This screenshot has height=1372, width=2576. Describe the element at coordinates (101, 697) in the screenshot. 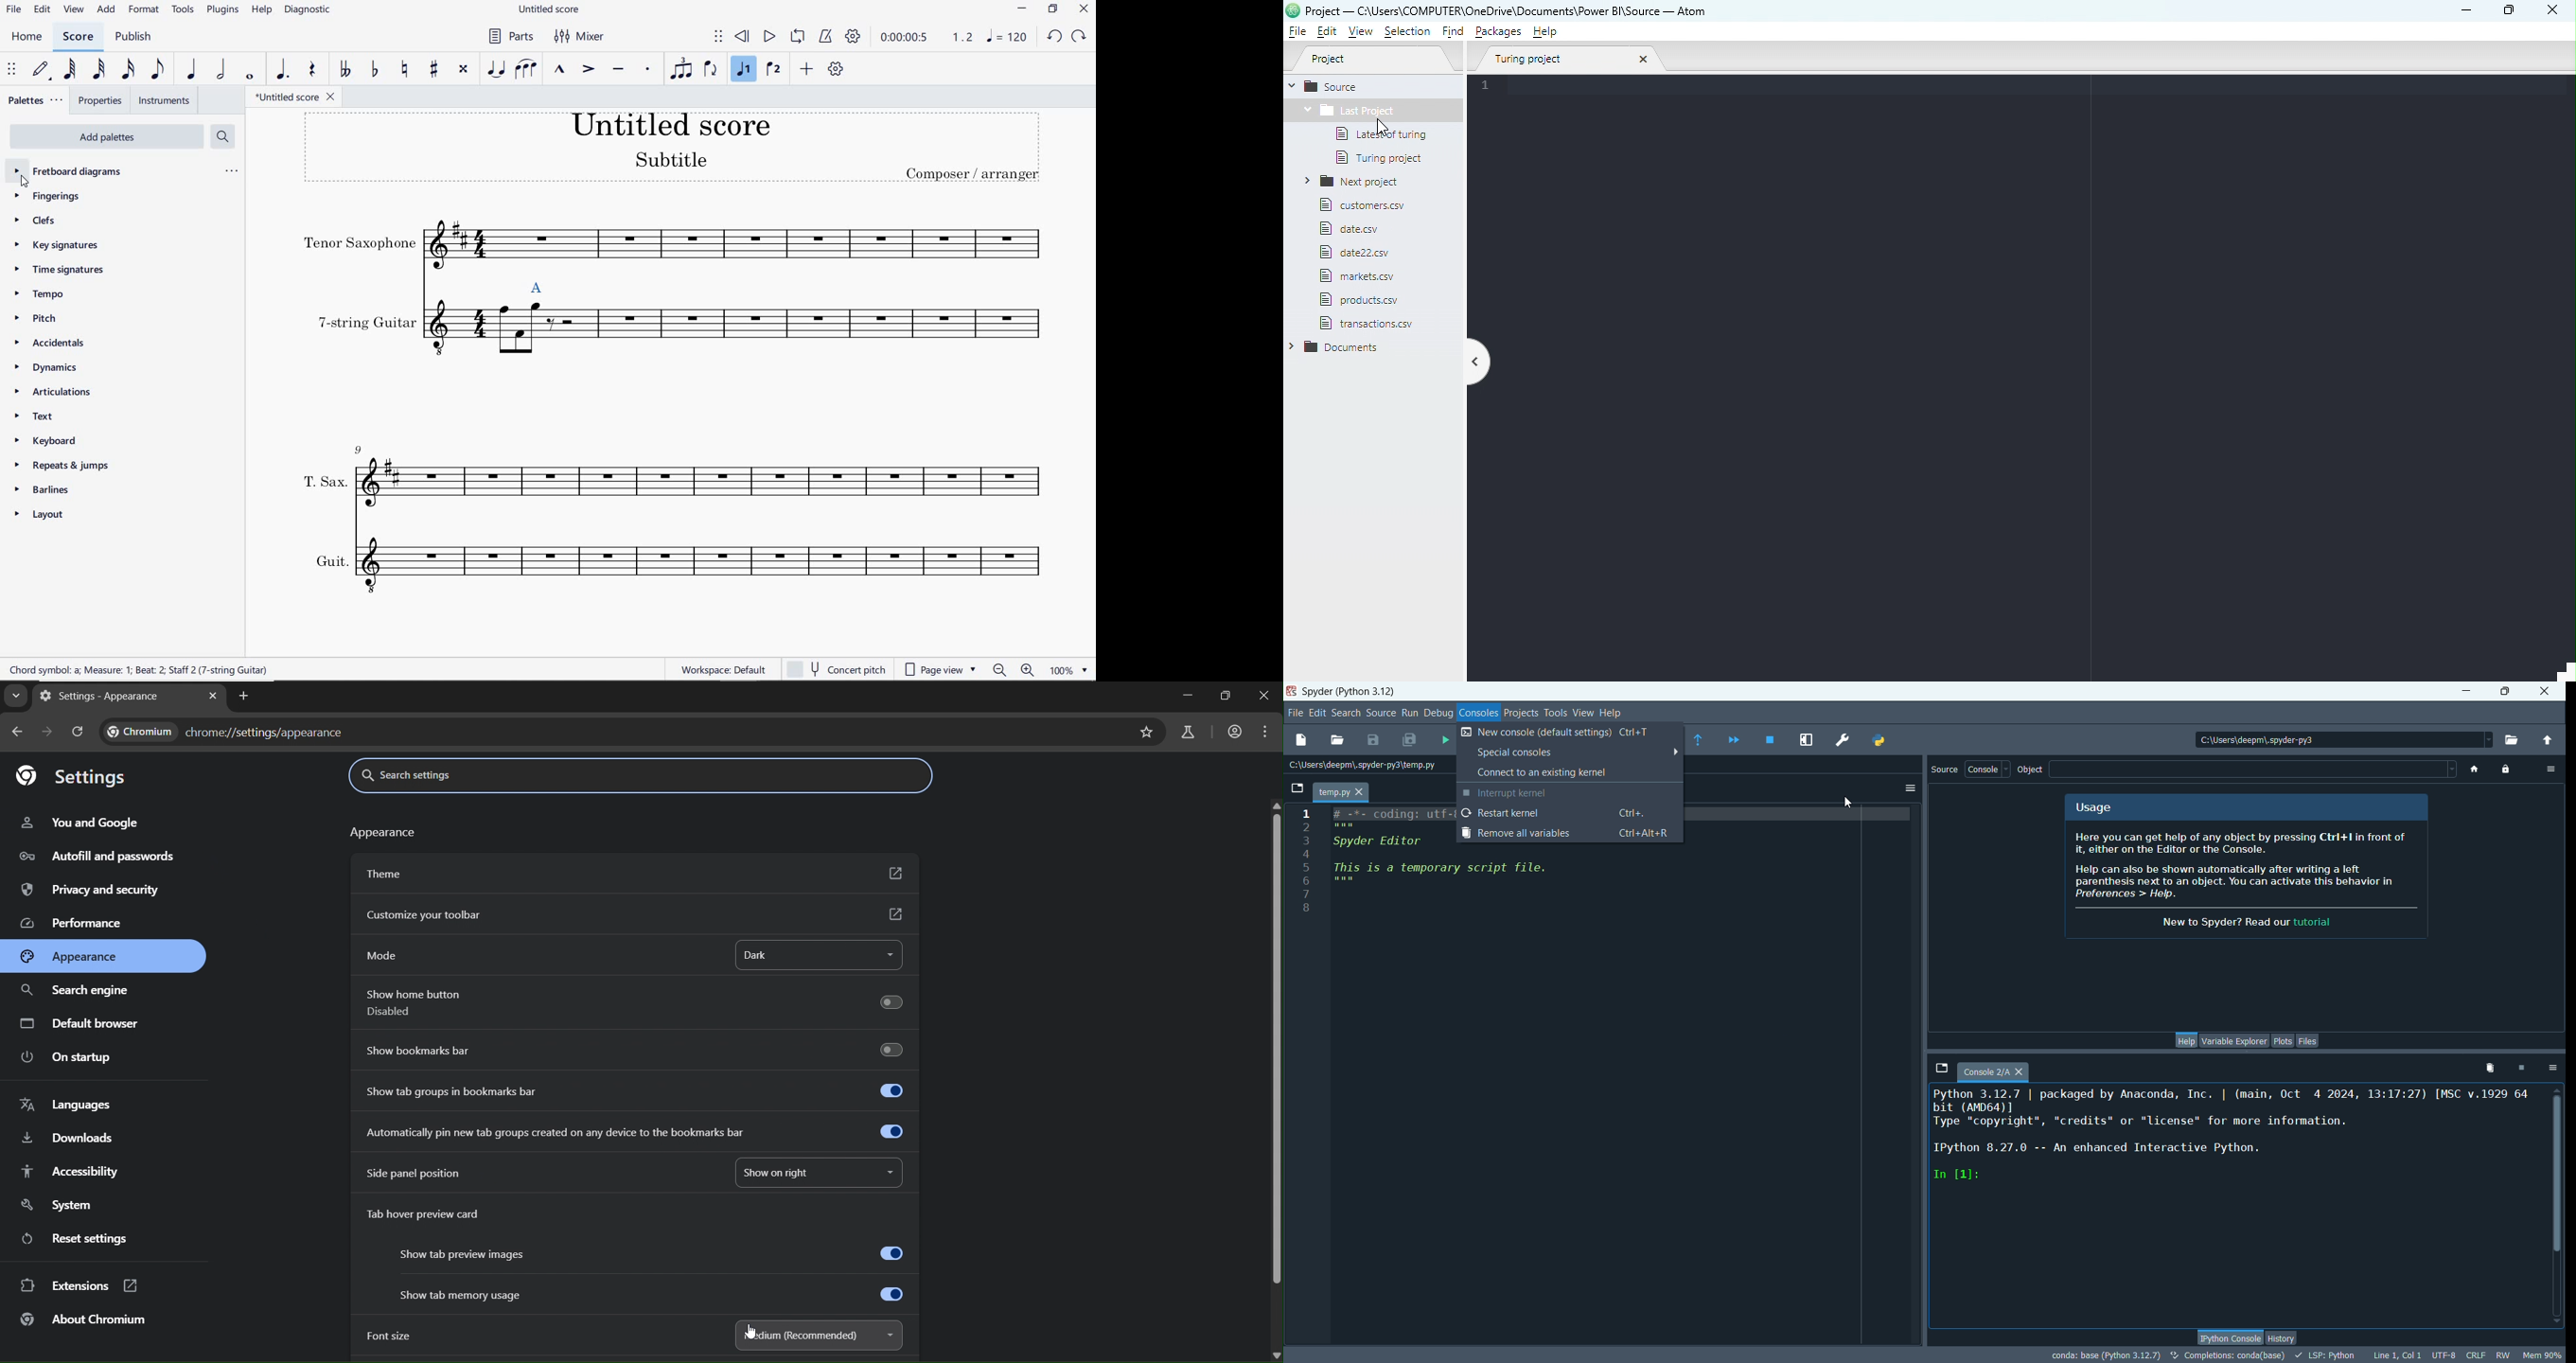

I see `settings - appearance` at that location.